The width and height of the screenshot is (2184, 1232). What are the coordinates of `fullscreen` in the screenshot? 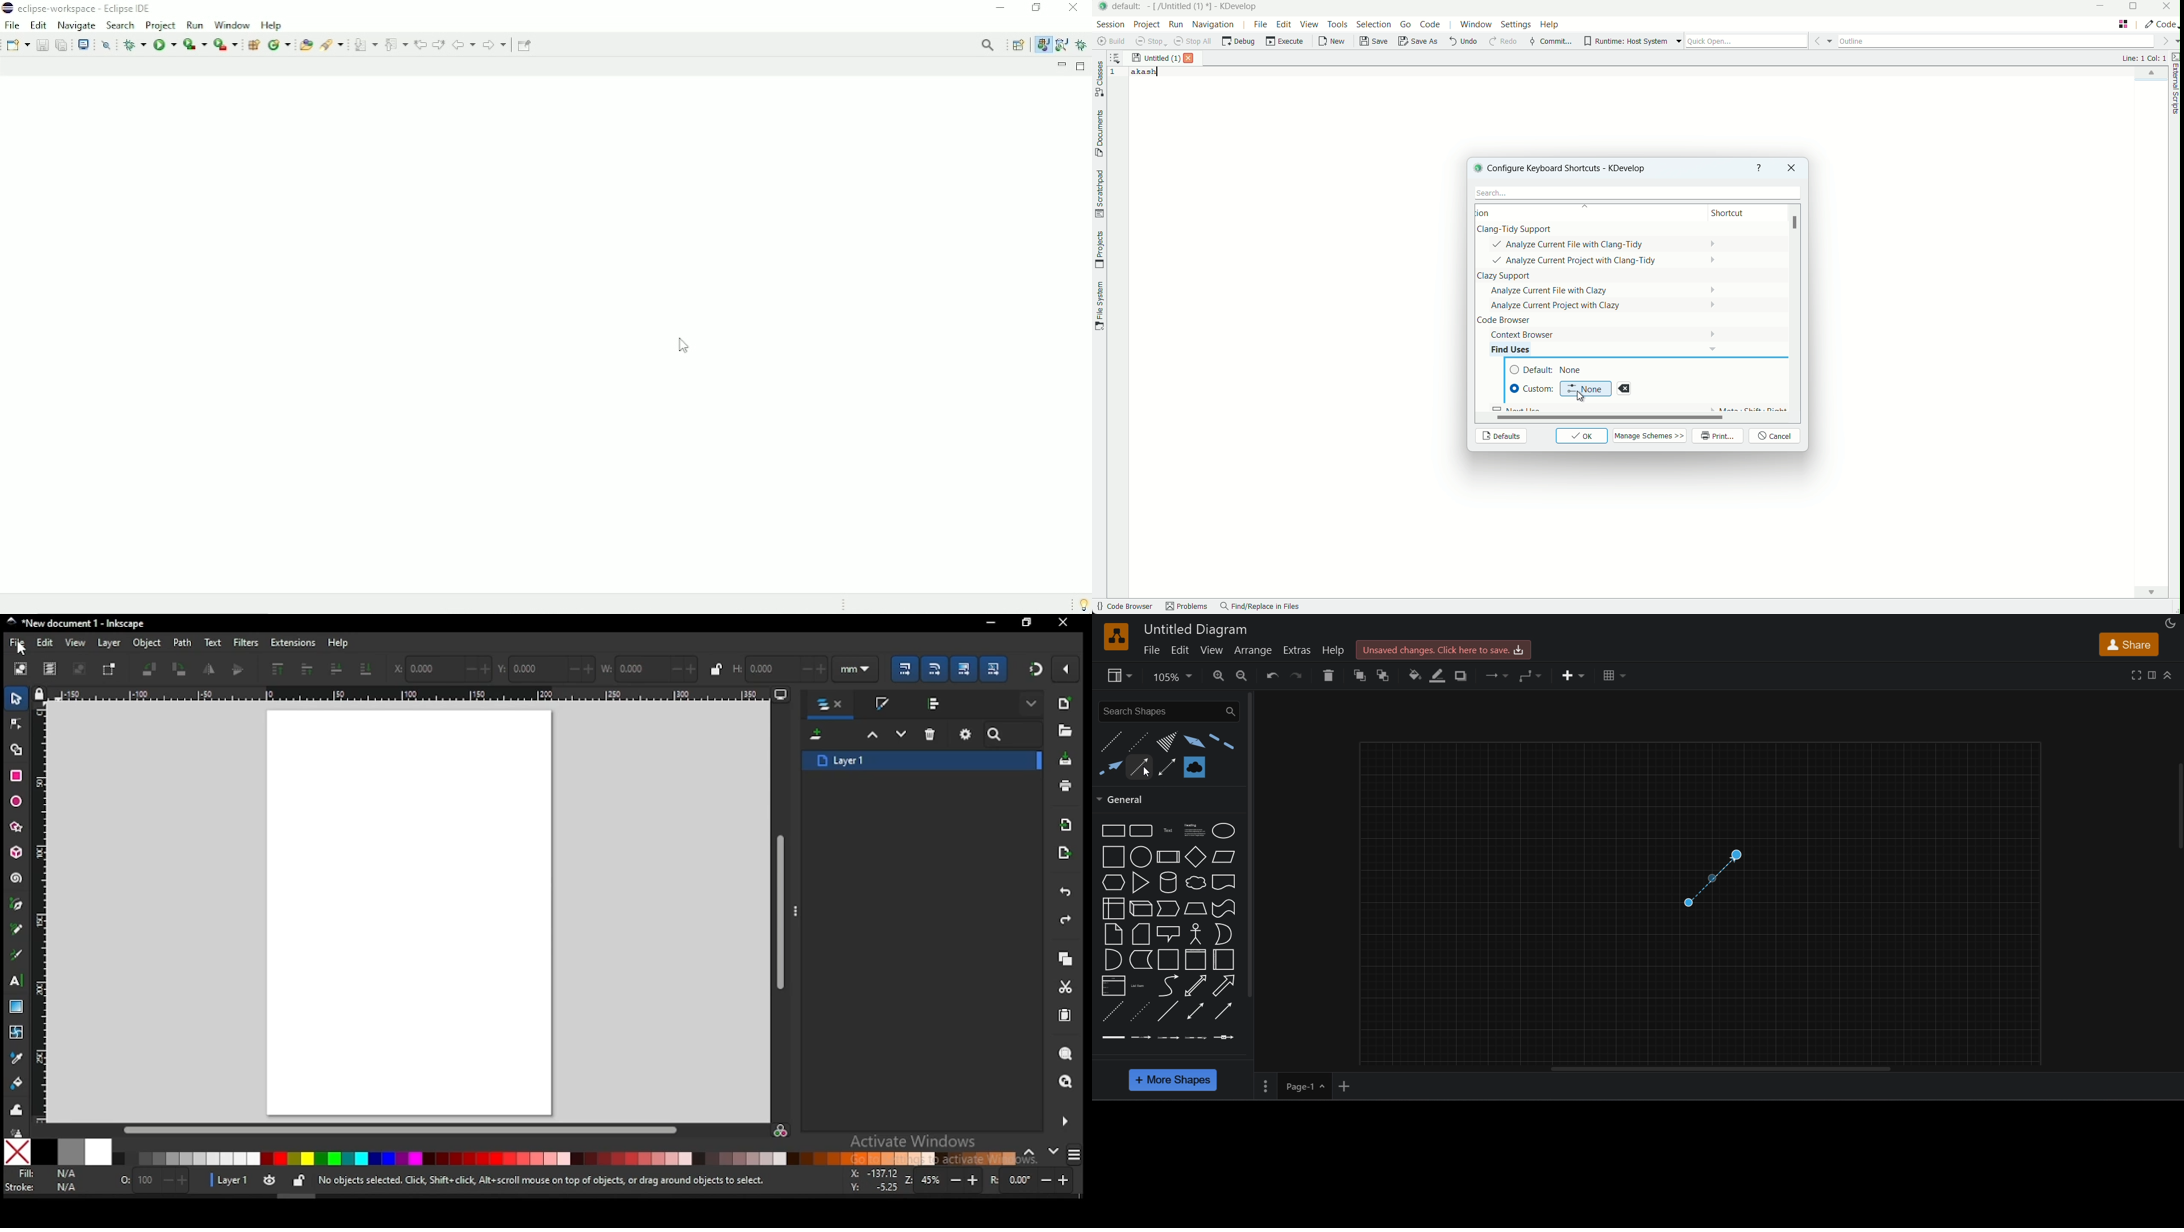 It's located at (2136, 675).